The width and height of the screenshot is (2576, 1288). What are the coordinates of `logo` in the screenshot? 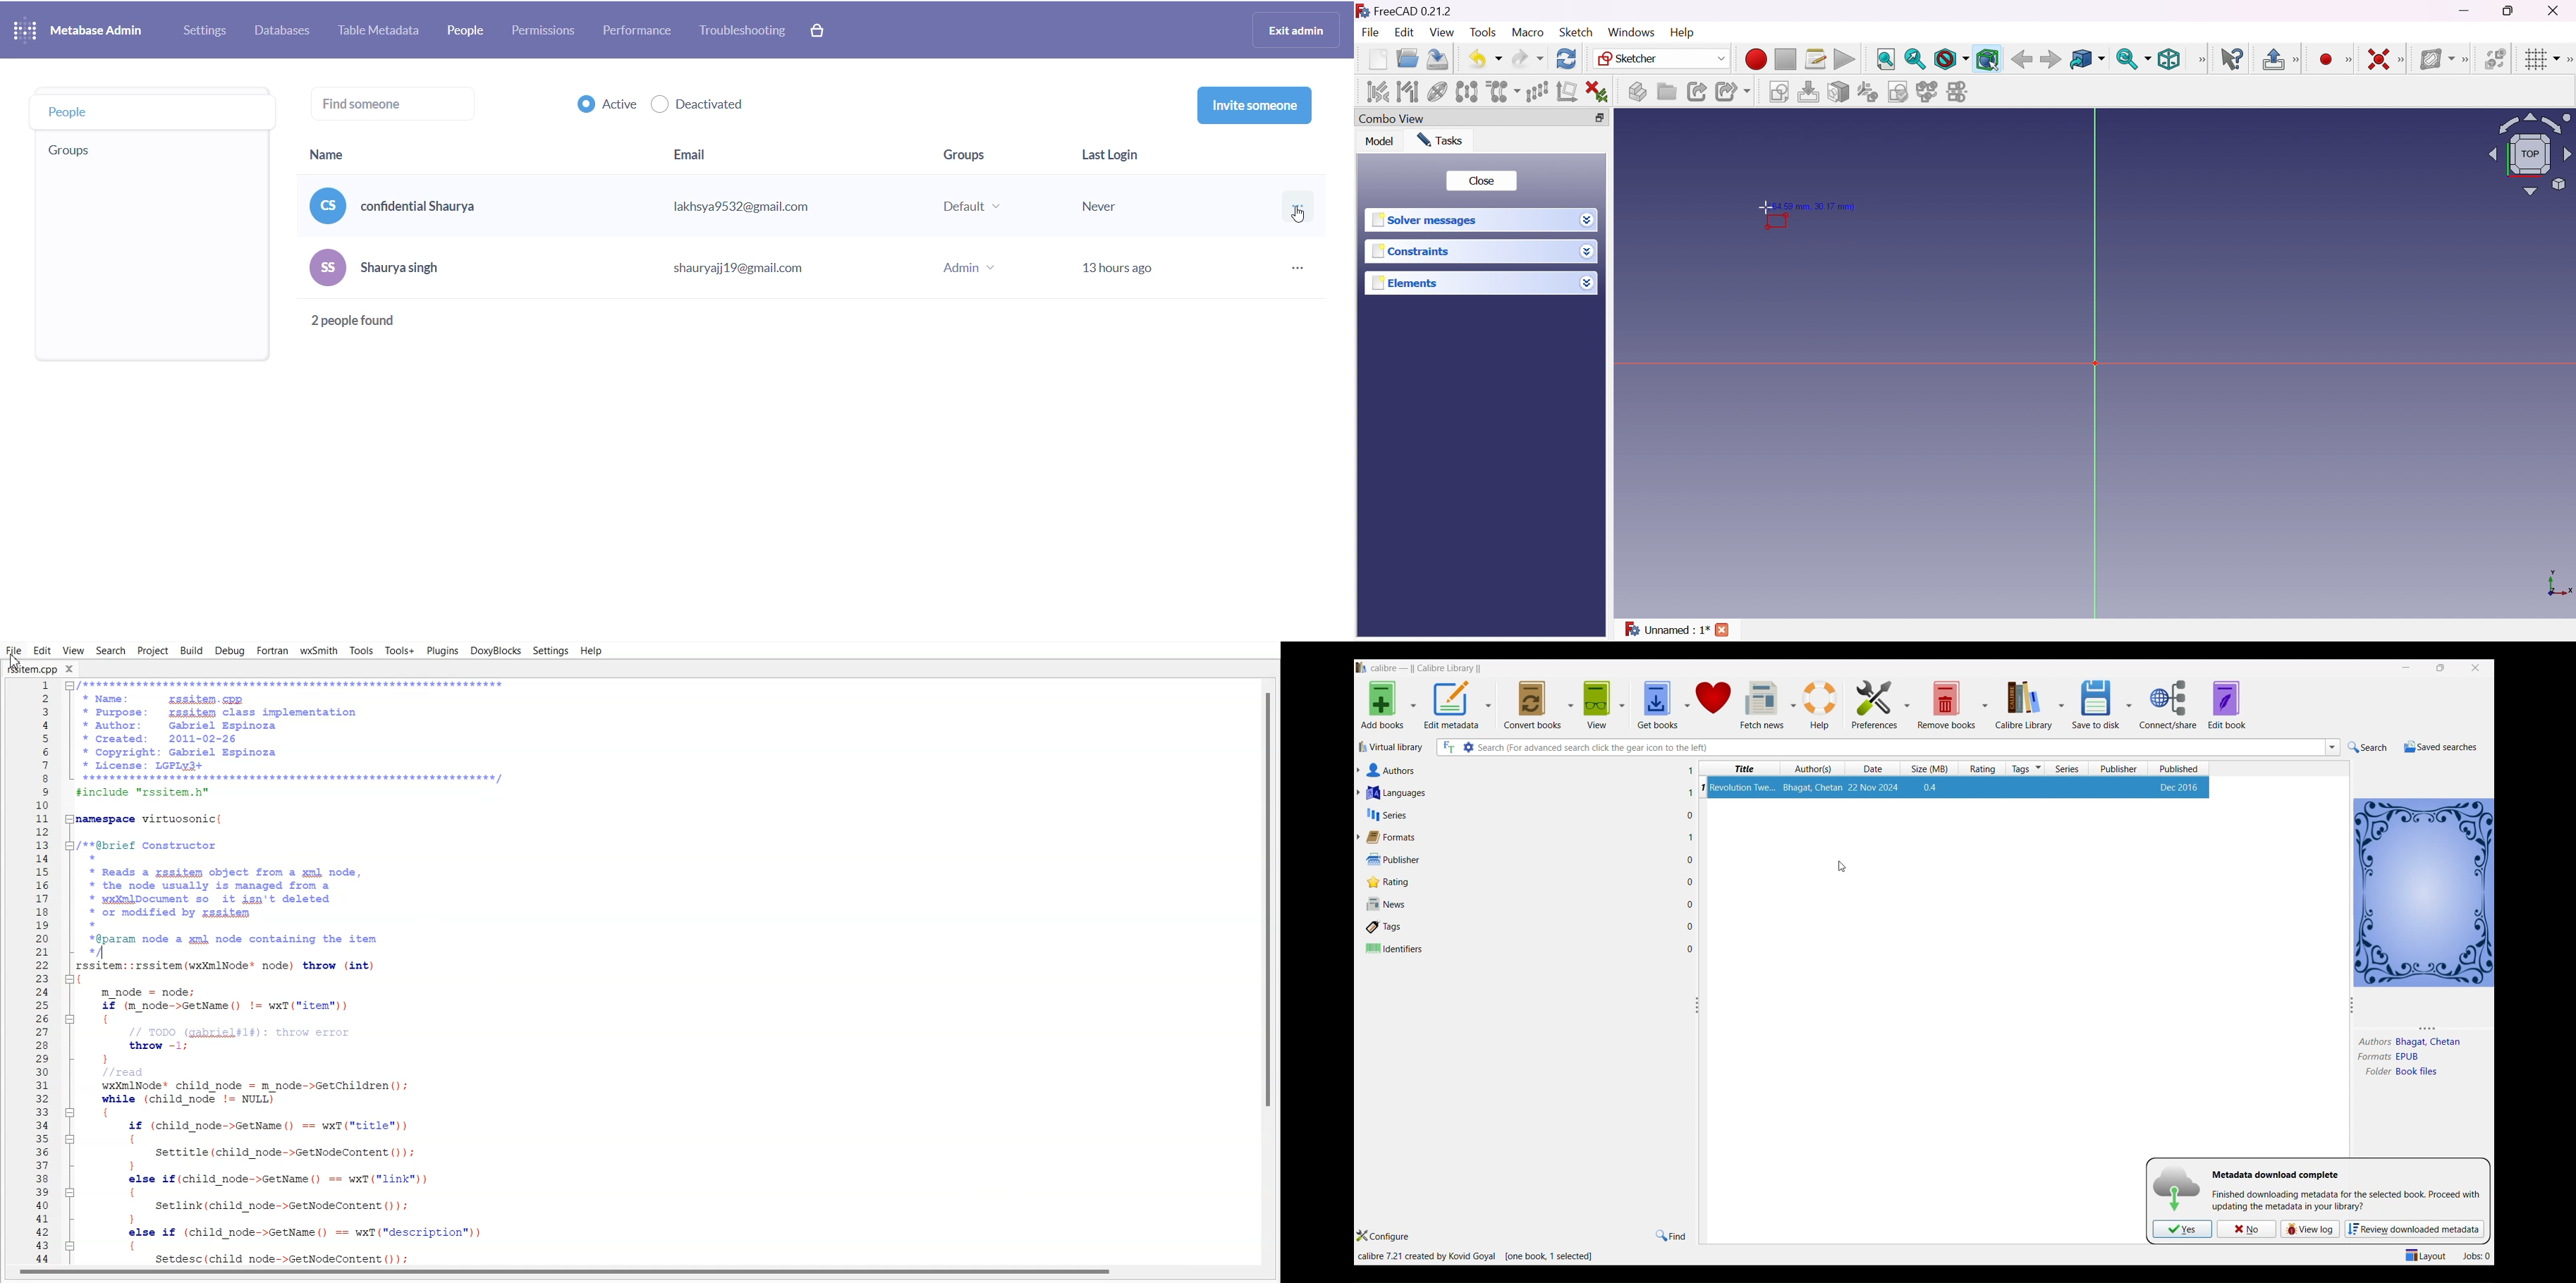 It's located at (1361, 666).